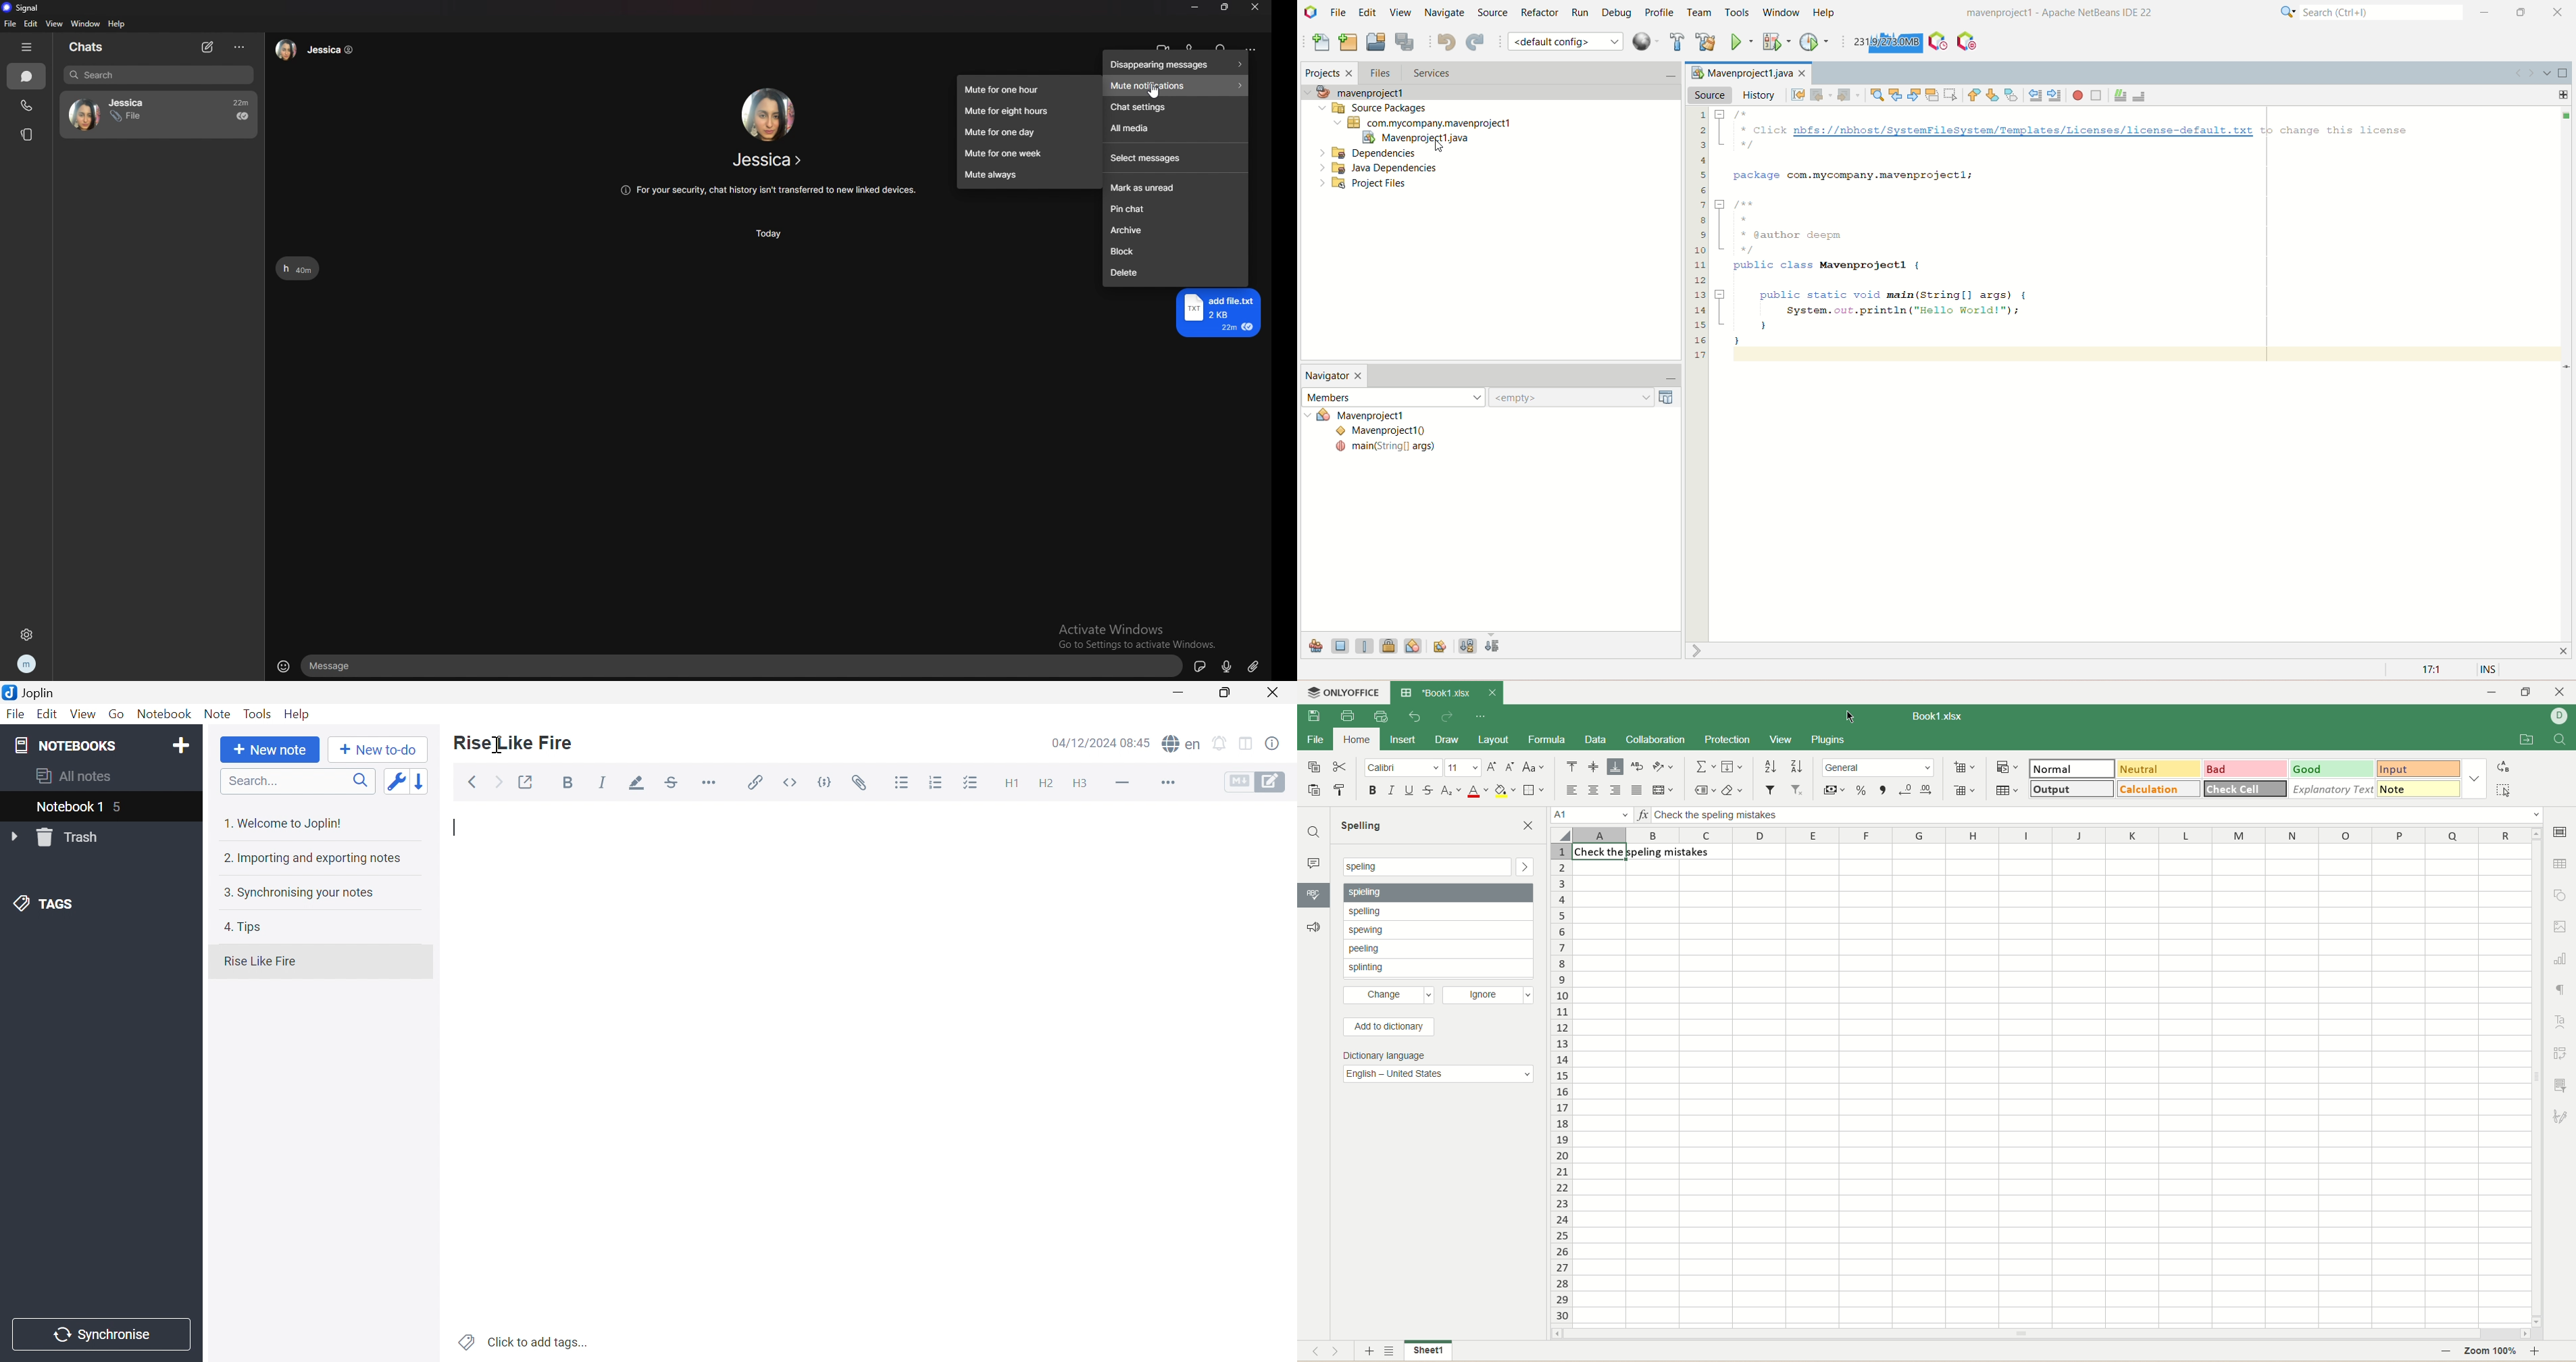 The height and width of the screenshot is (1372, 2576). I want to click on Bold, so click(567, 781).